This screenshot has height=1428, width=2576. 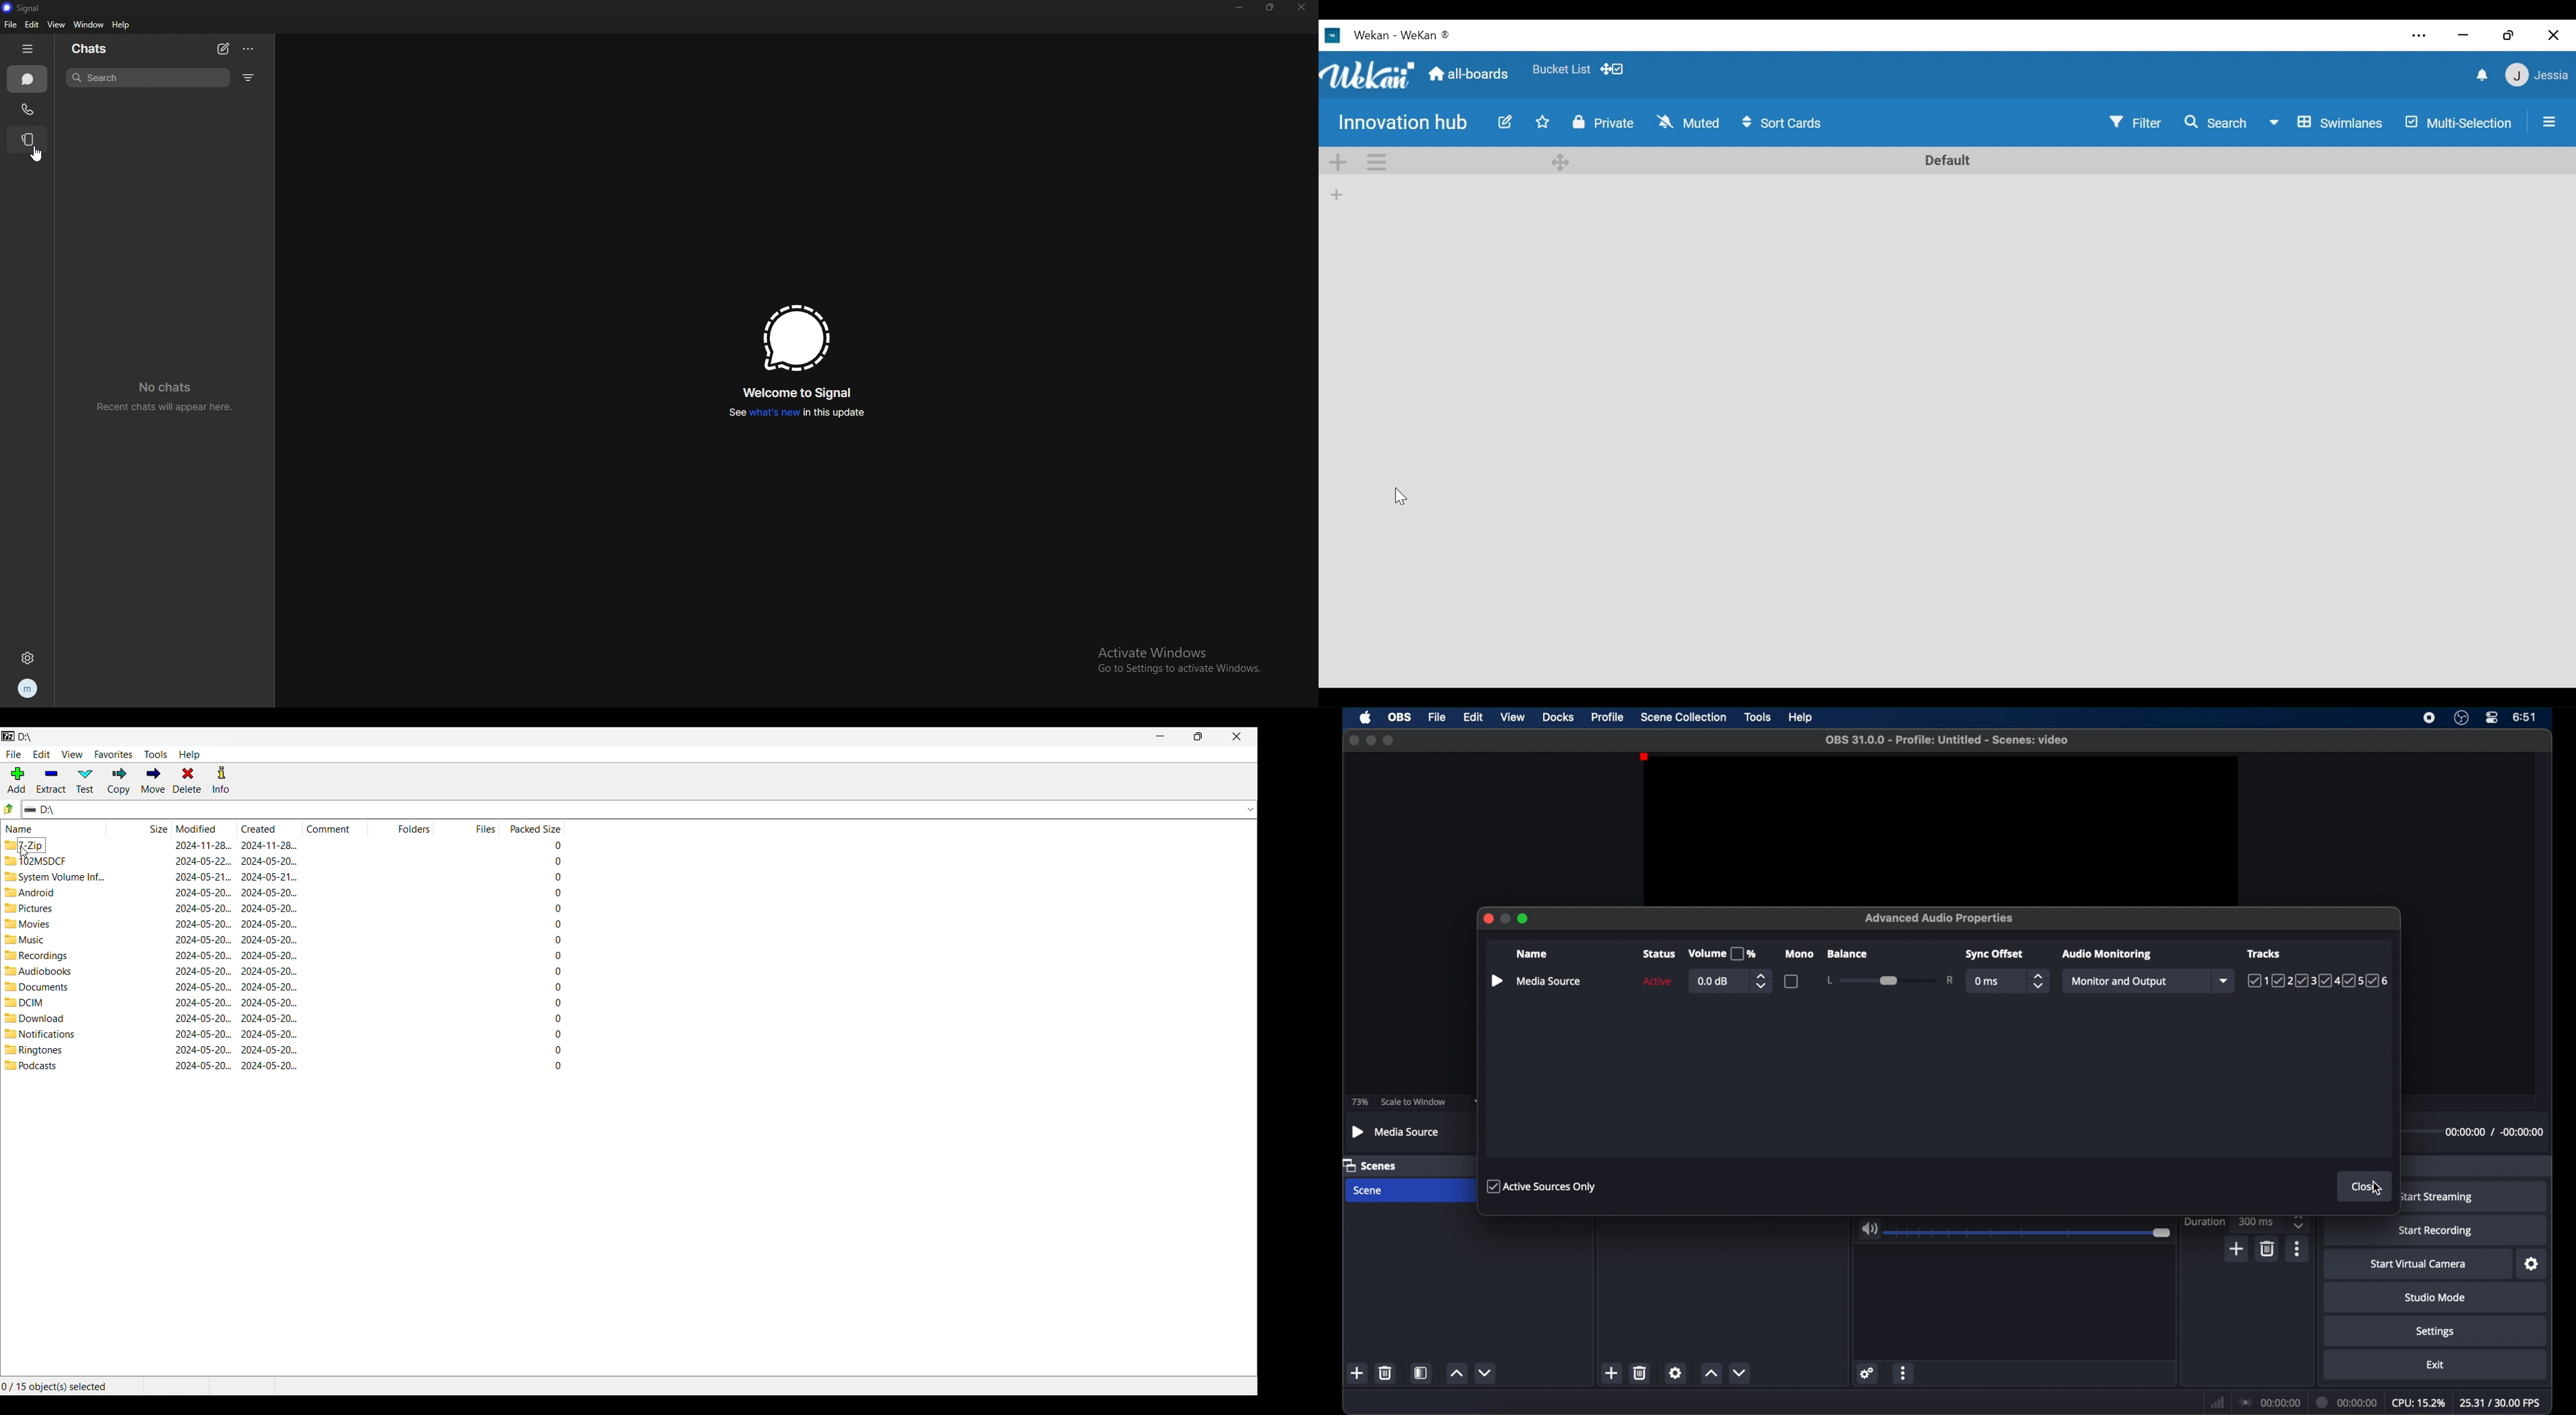 I want to click on created date & time, so click(x=269, y=1003).